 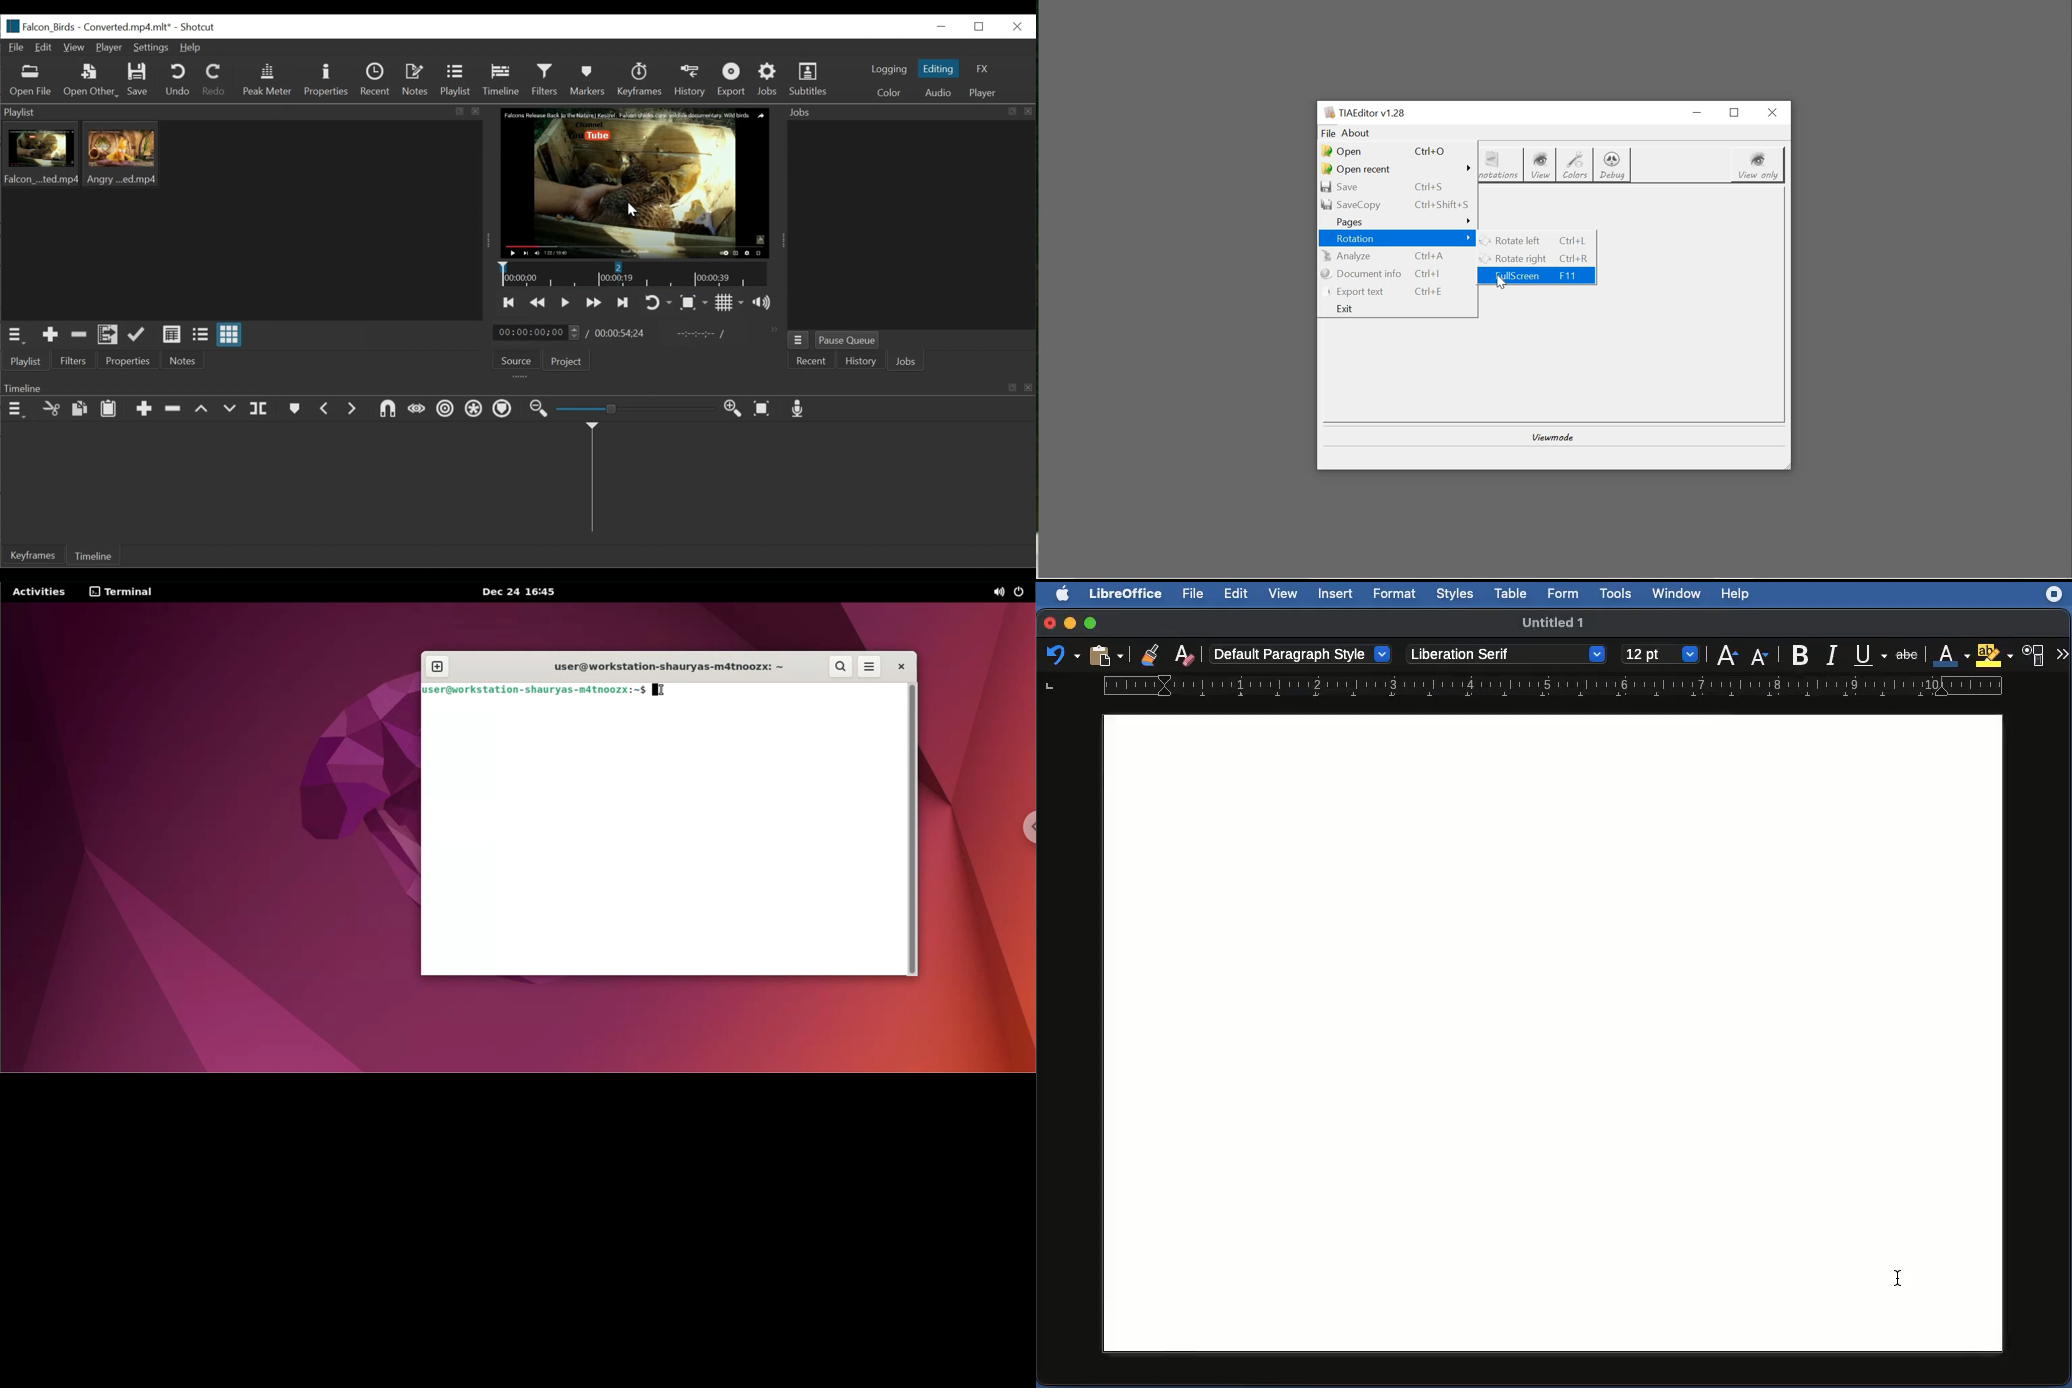 What do you see at coordinates (761, 410) in the screenshot?
I see `Zoom timeline to fit` at bounding box center [761, 410].